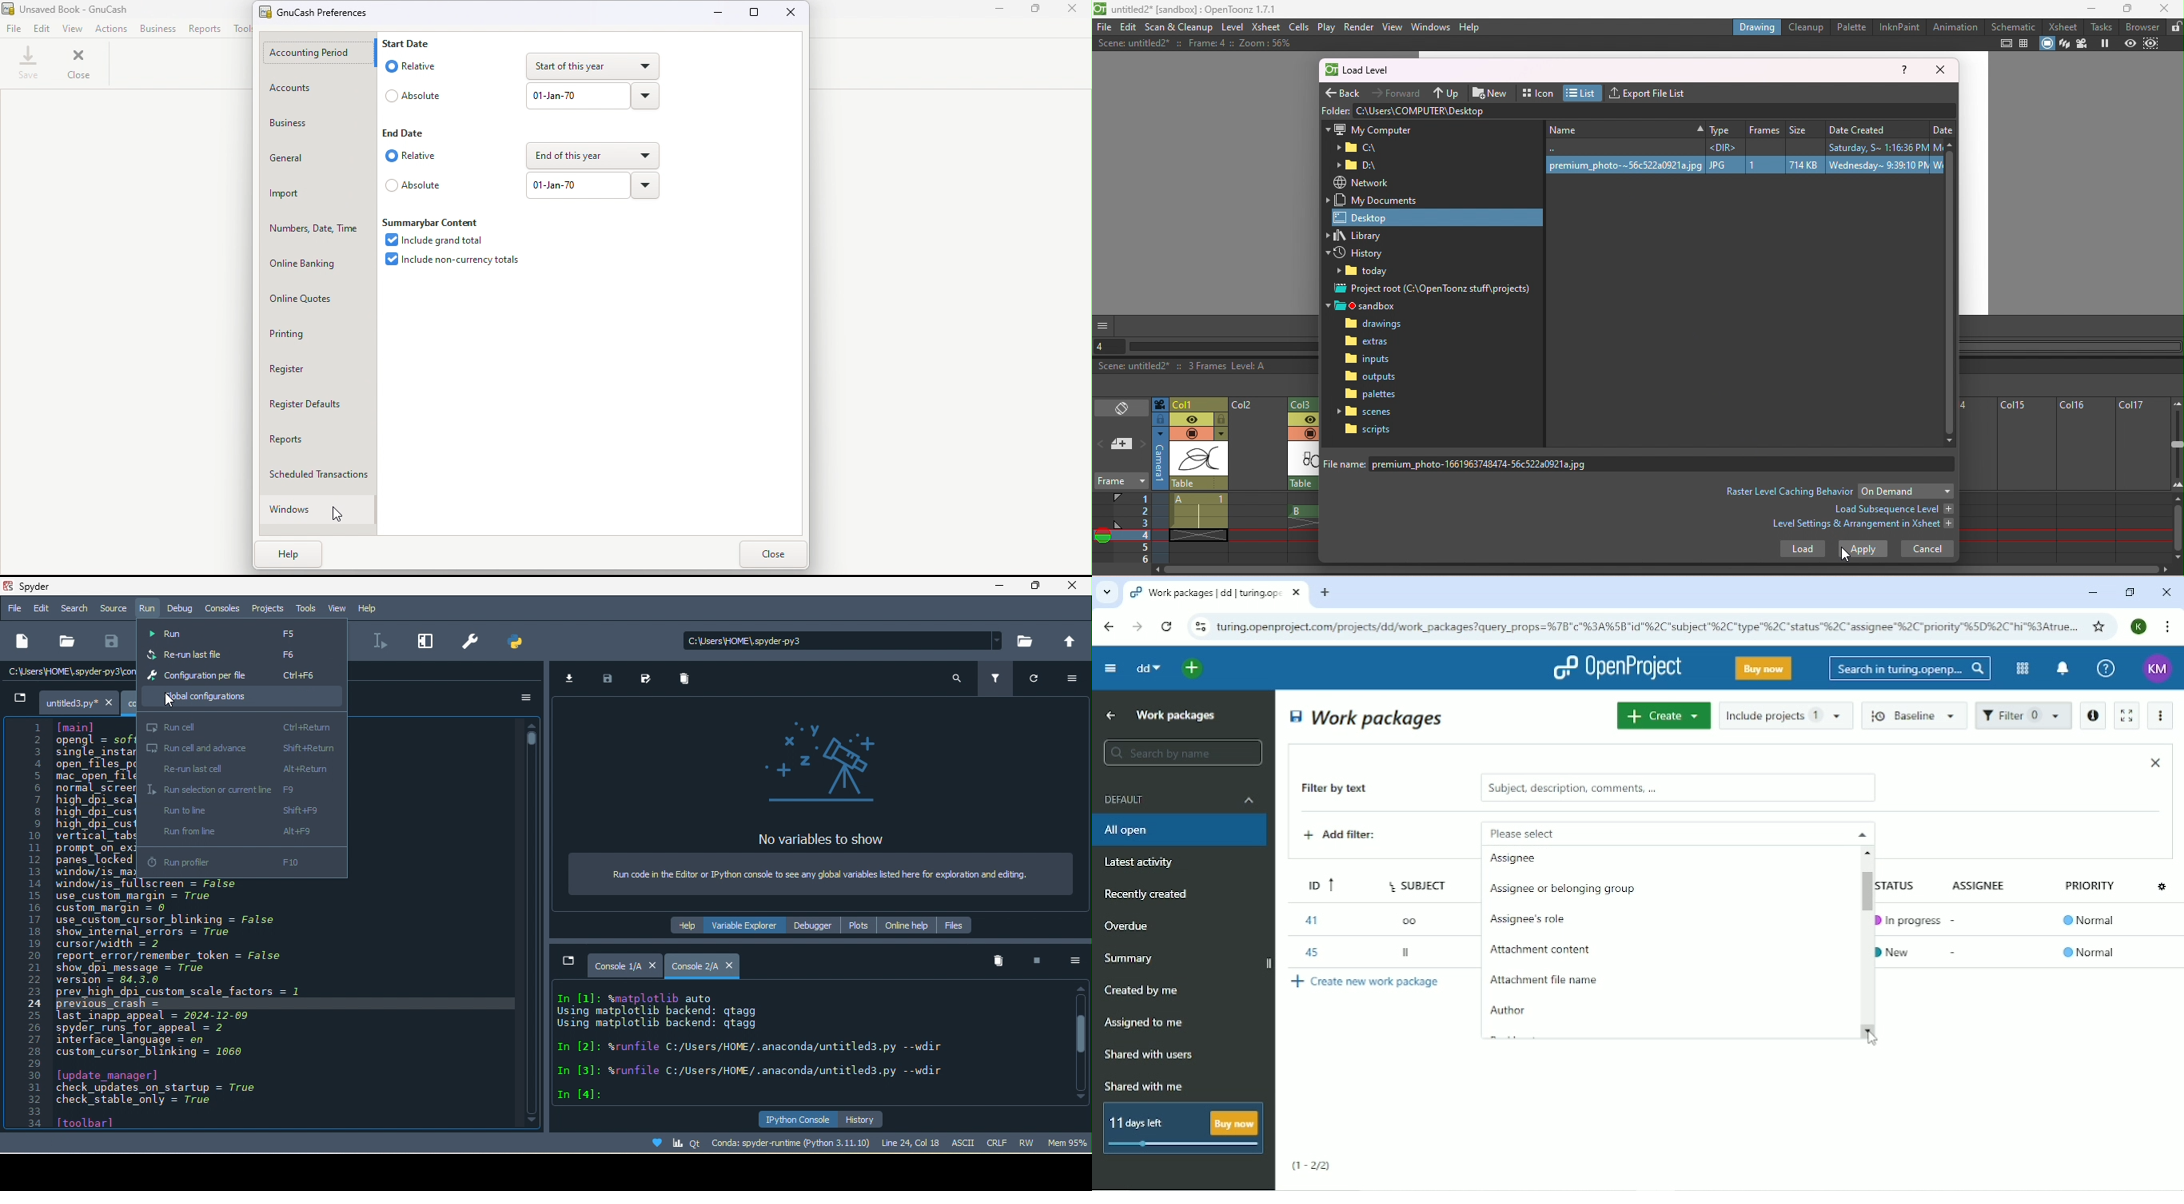 The width and height of the screenshot is (2184, 1204). What do you see at coordinates (1182, 830) in the screenshot?
I see `All open` at bounding box center [1182, 830].